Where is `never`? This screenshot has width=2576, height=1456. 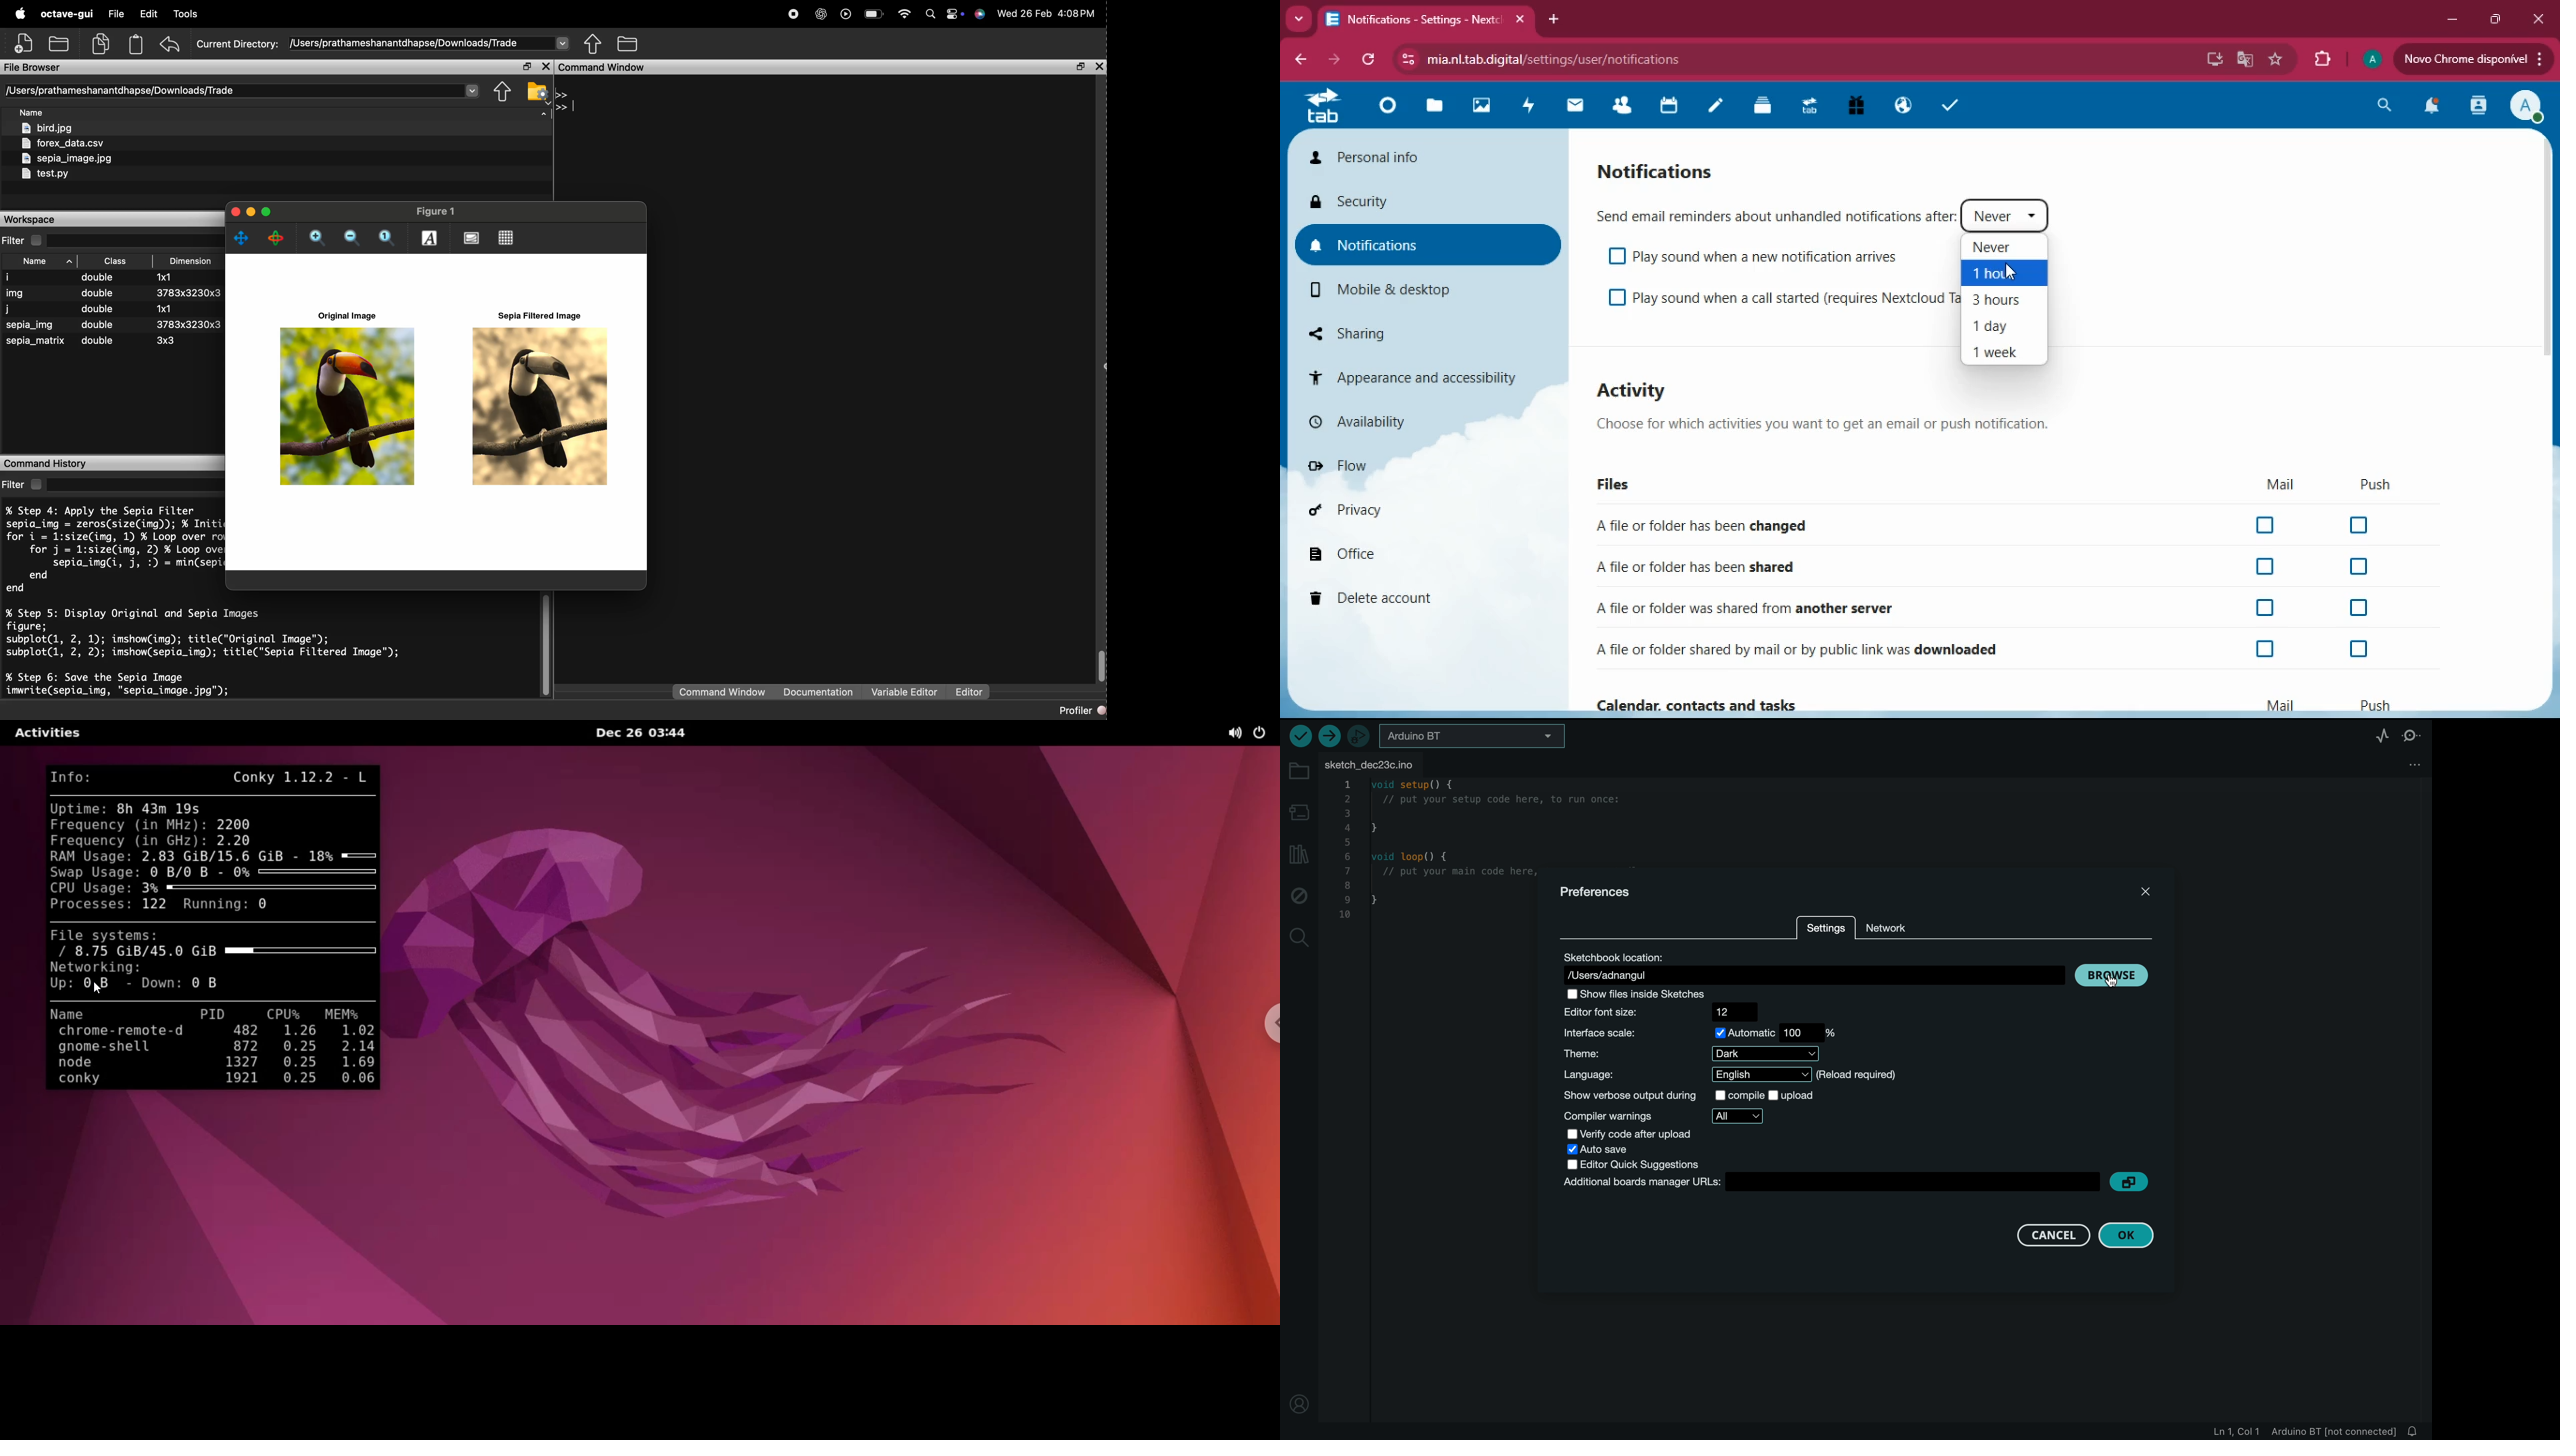
never is located at coordinates (2001, 246).